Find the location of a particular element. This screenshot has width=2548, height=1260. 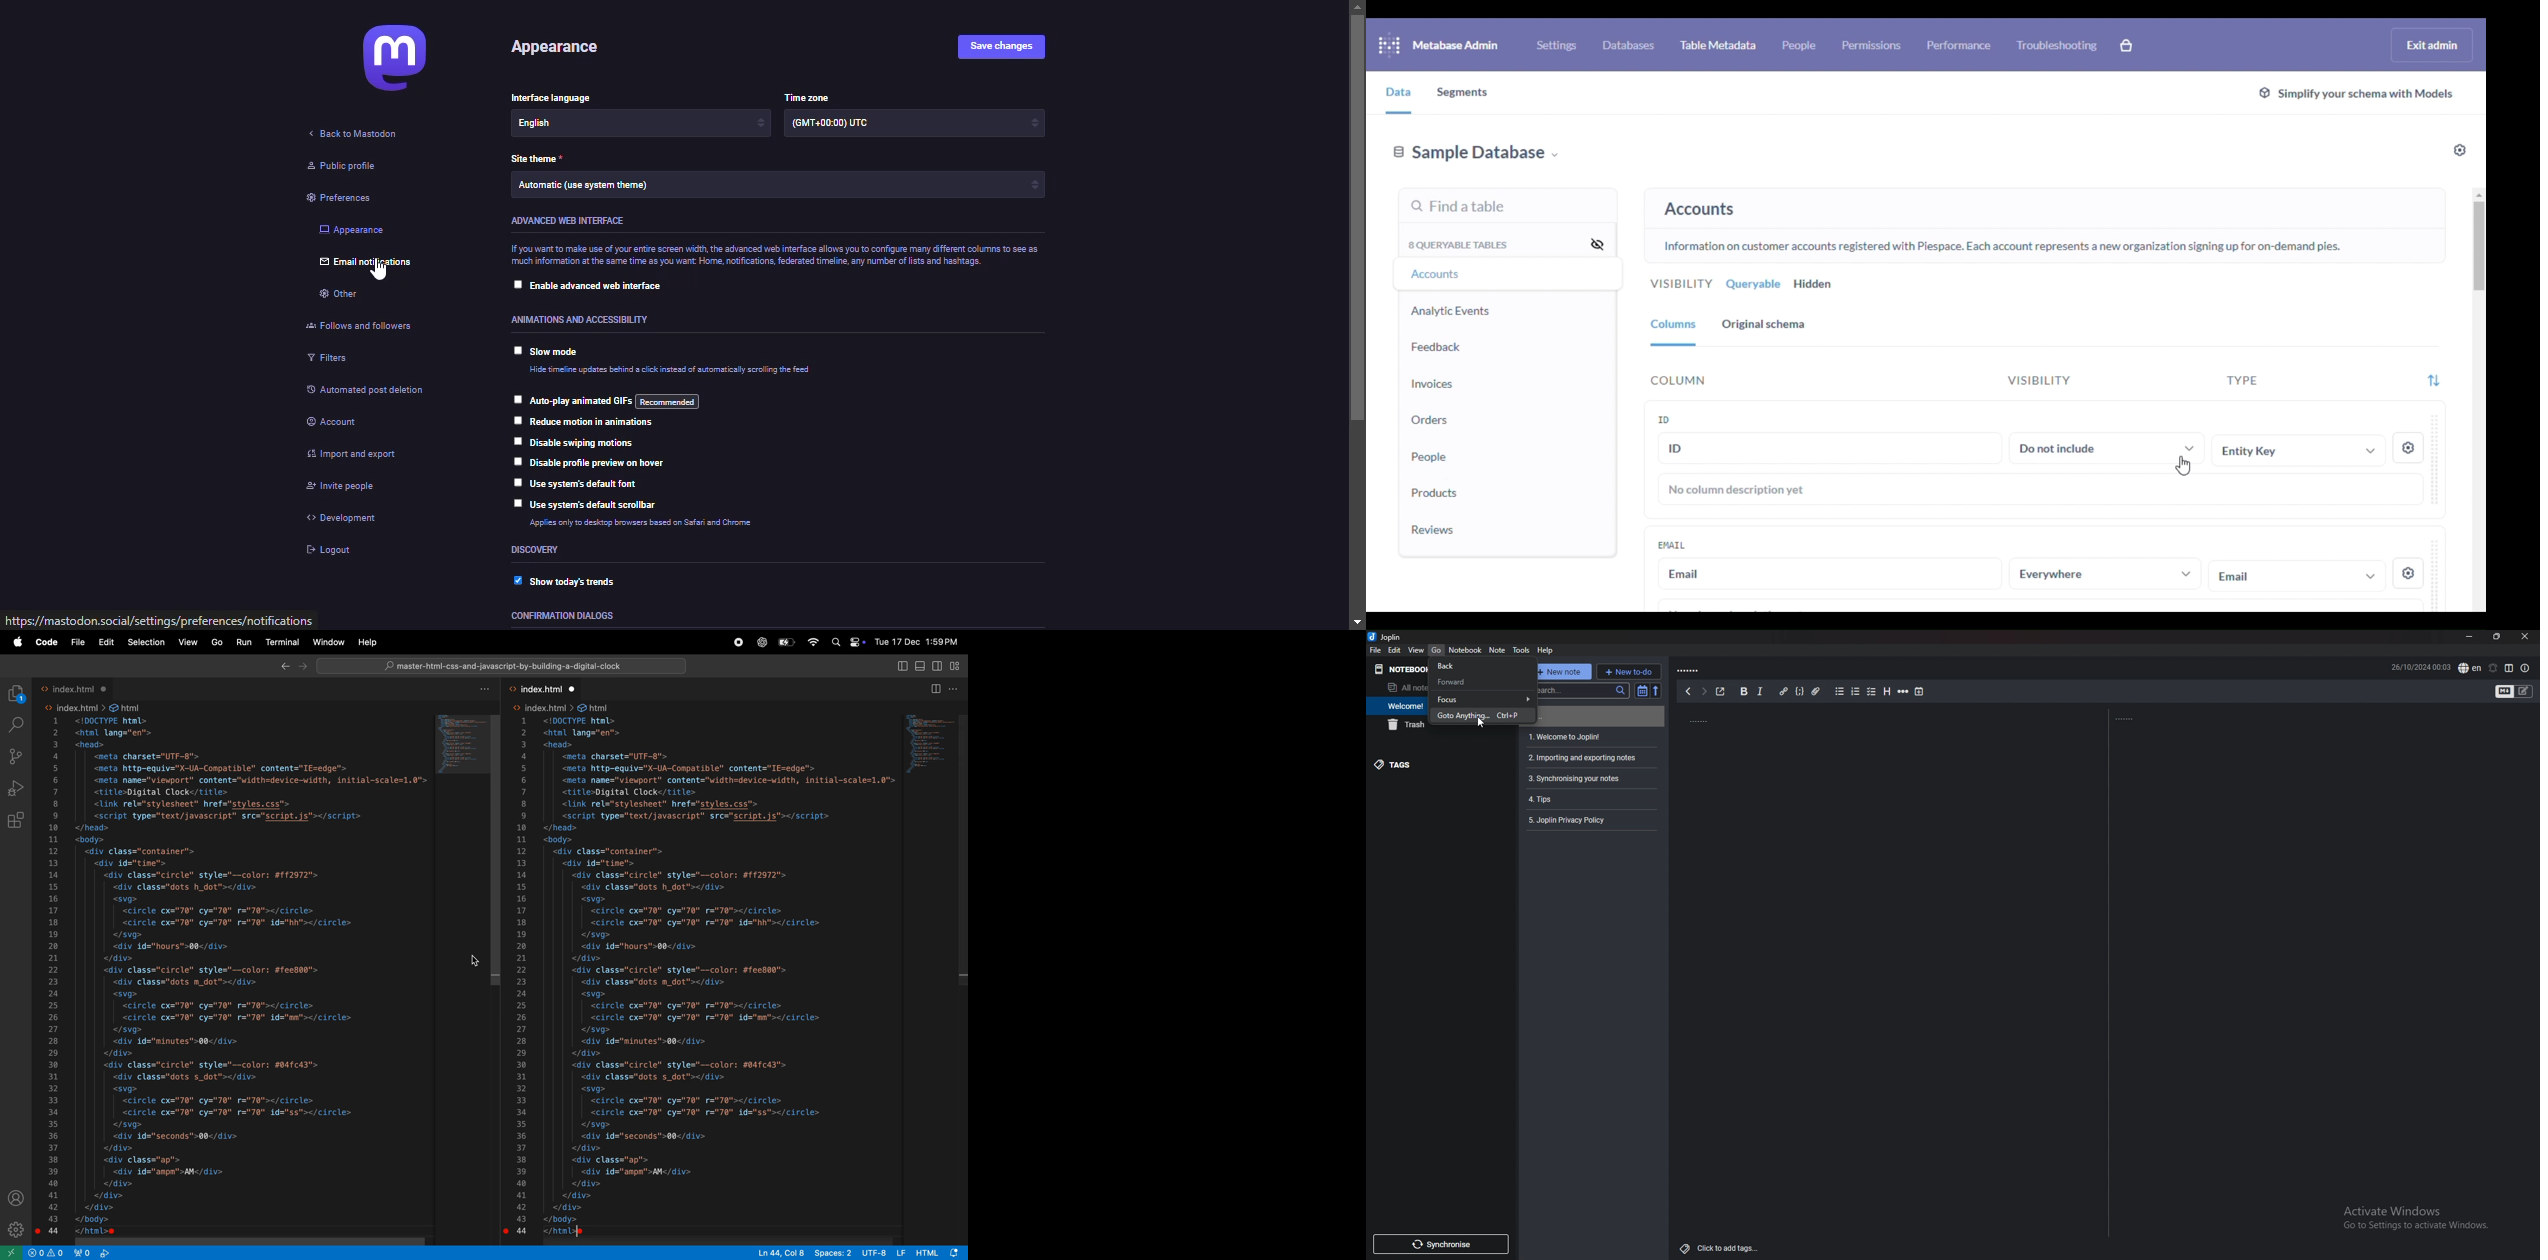

bold is located at coordinates (1745, 691).